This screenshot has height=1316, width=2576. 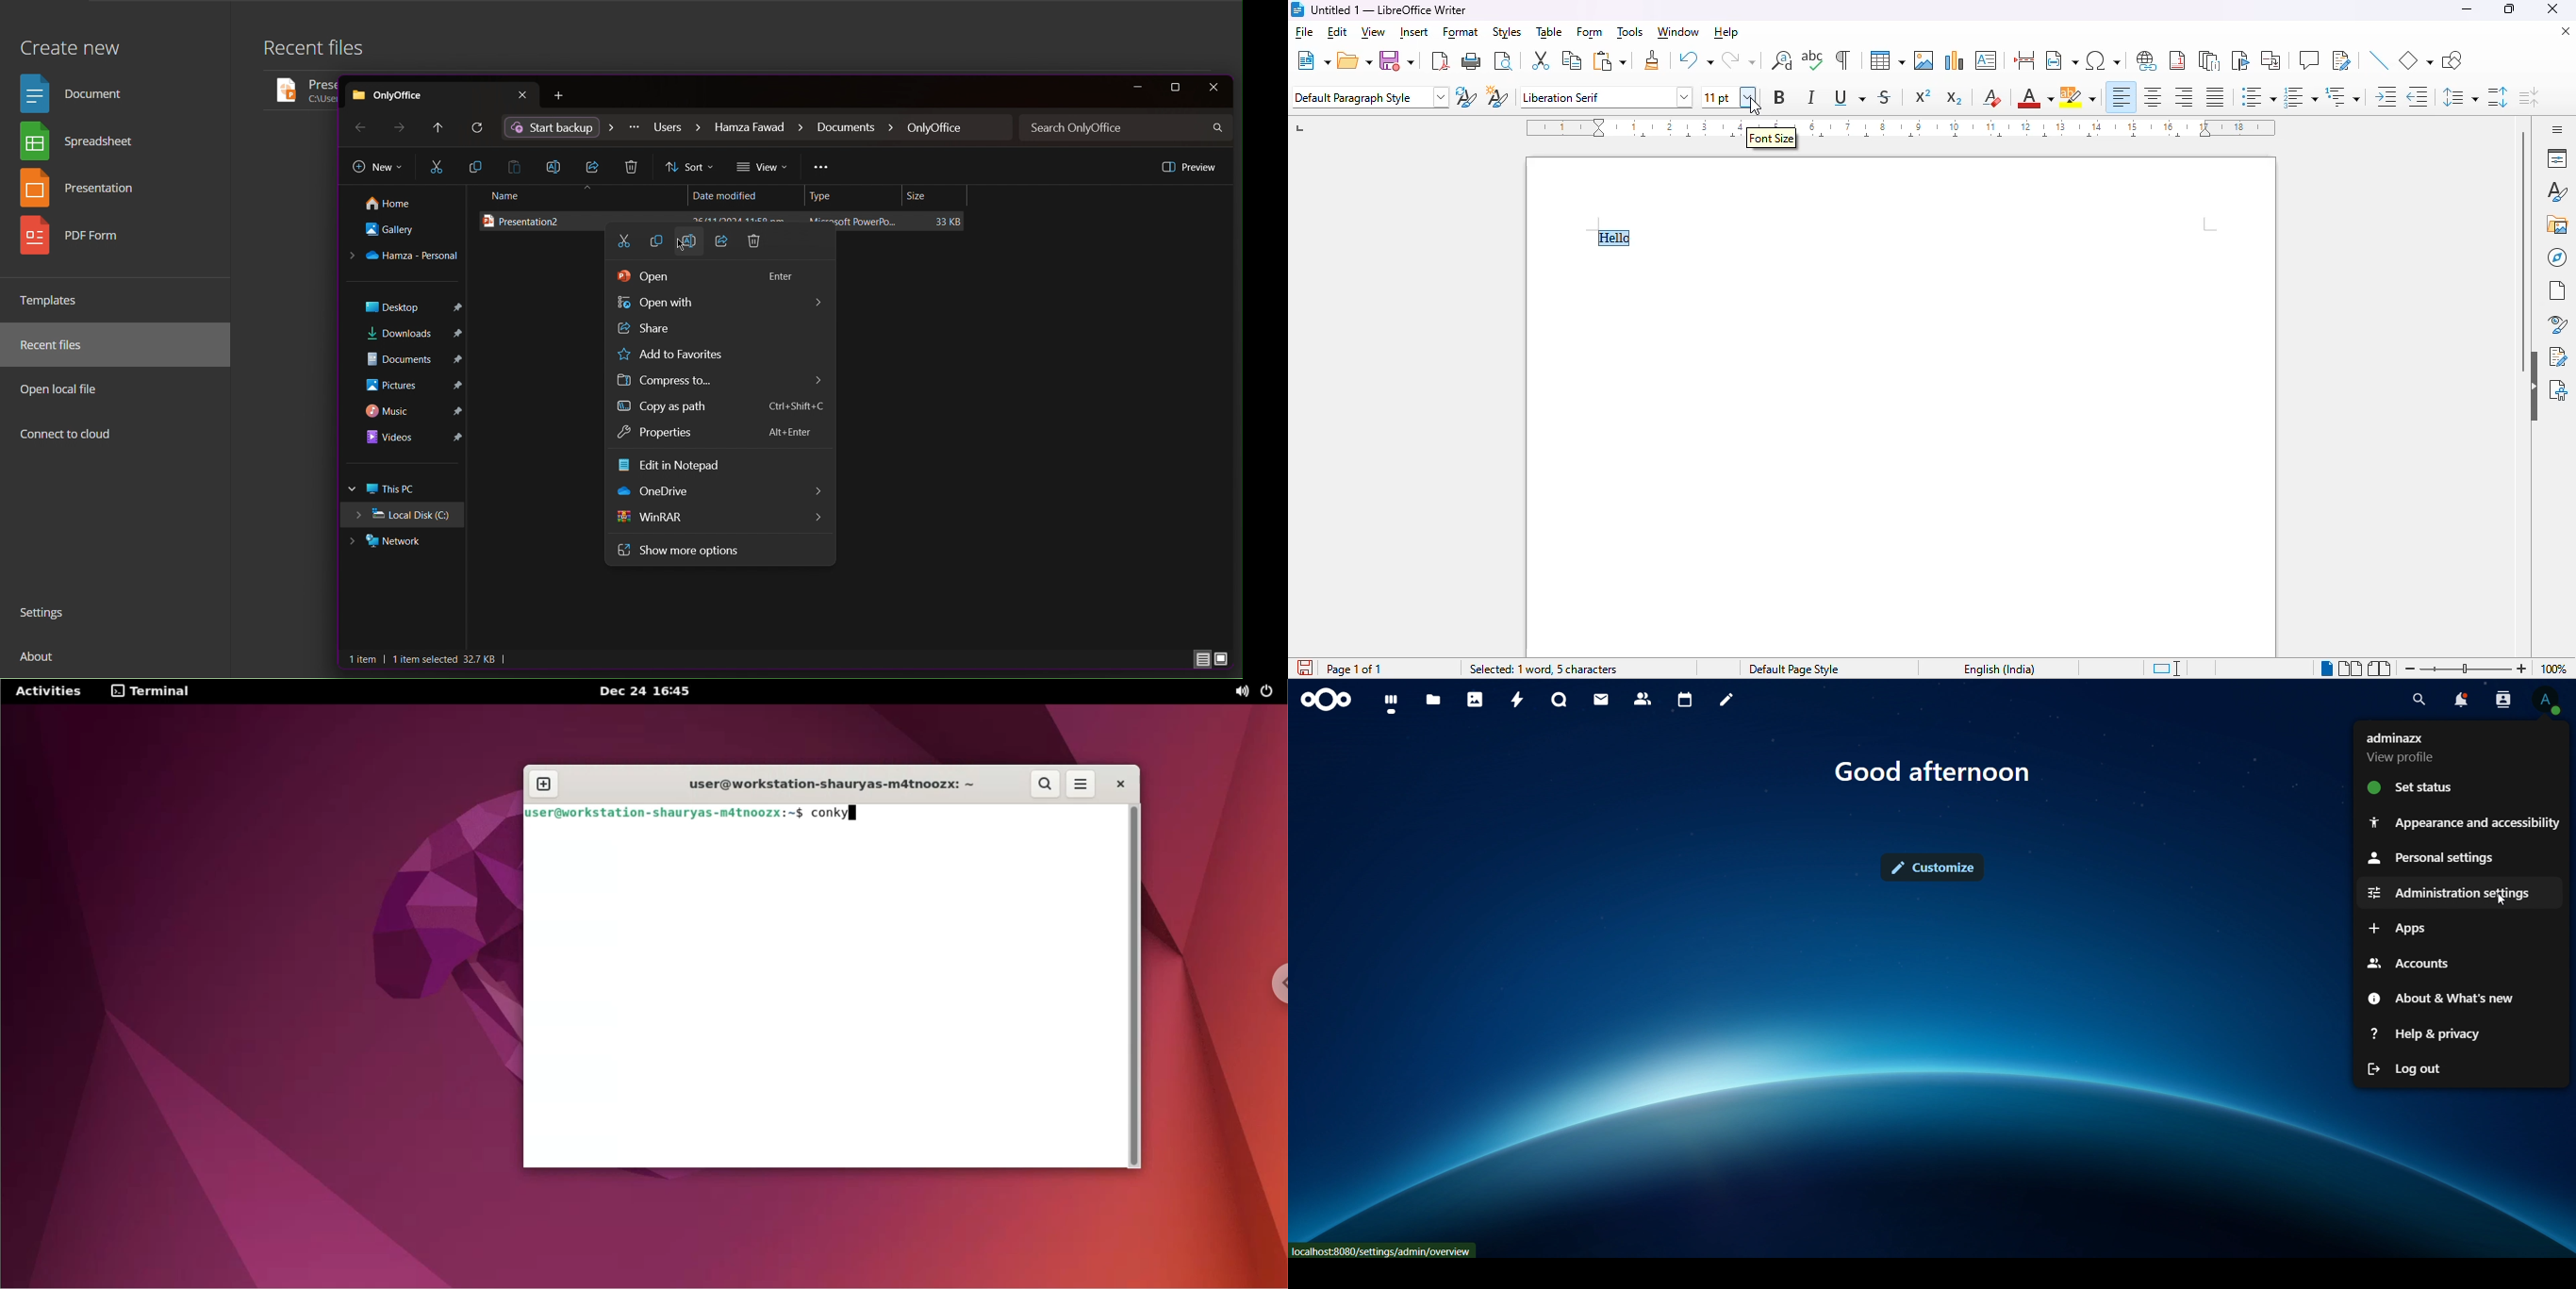 What do you see at coordinates (1178, 88) in the screenshot?
I see `Maximize` at bounding box center [1178, 88].